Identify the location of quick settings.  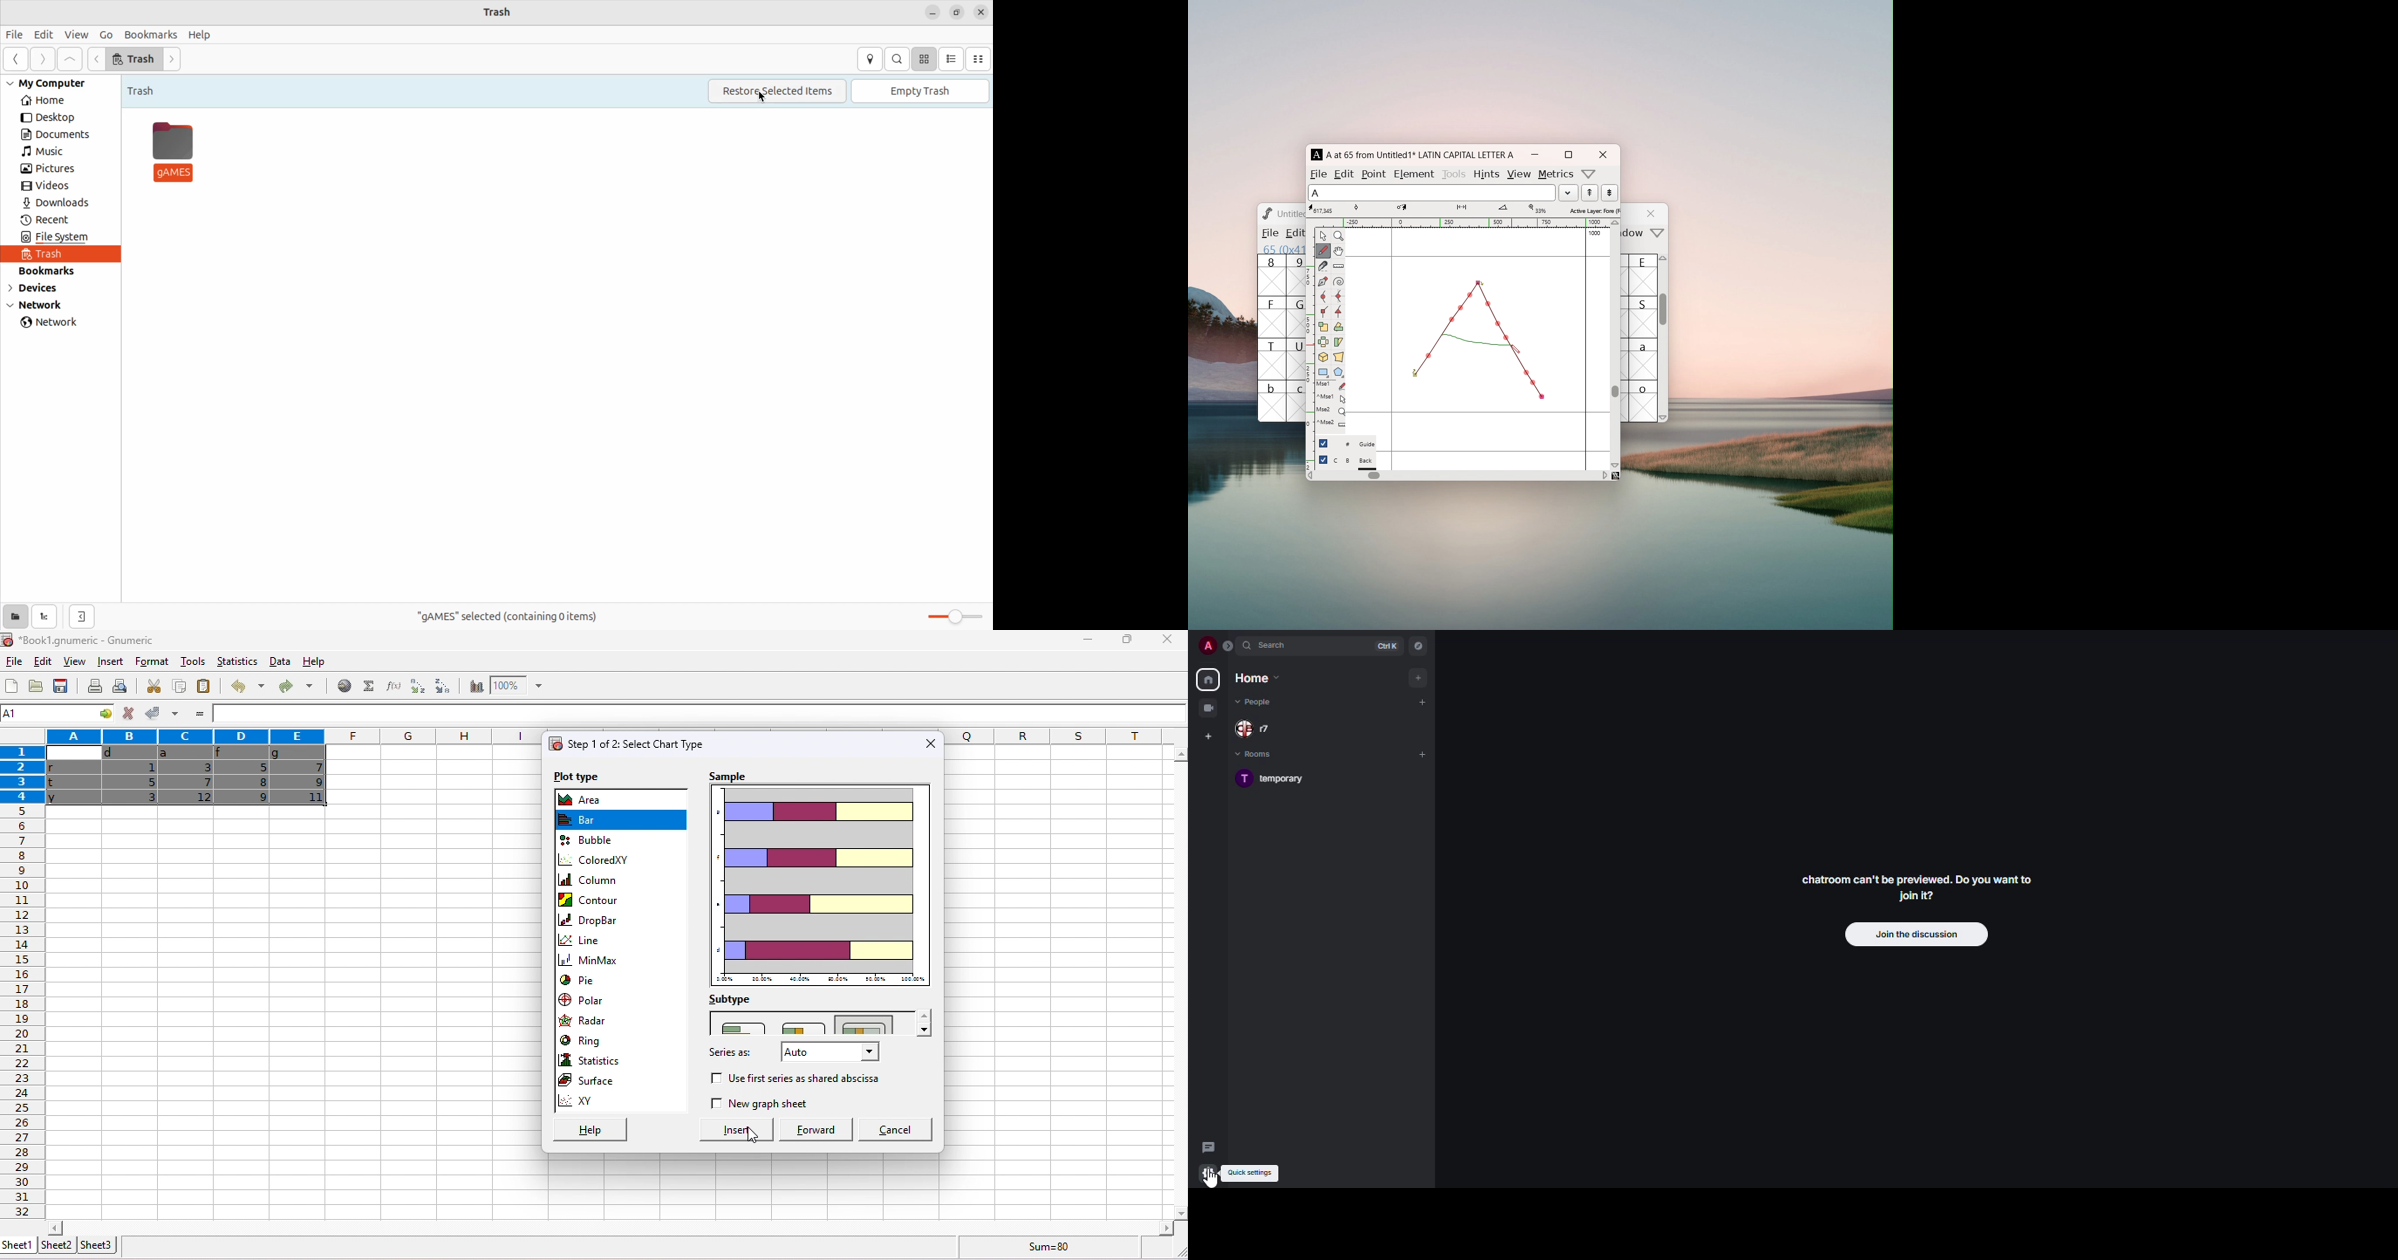
(1209, 1175).